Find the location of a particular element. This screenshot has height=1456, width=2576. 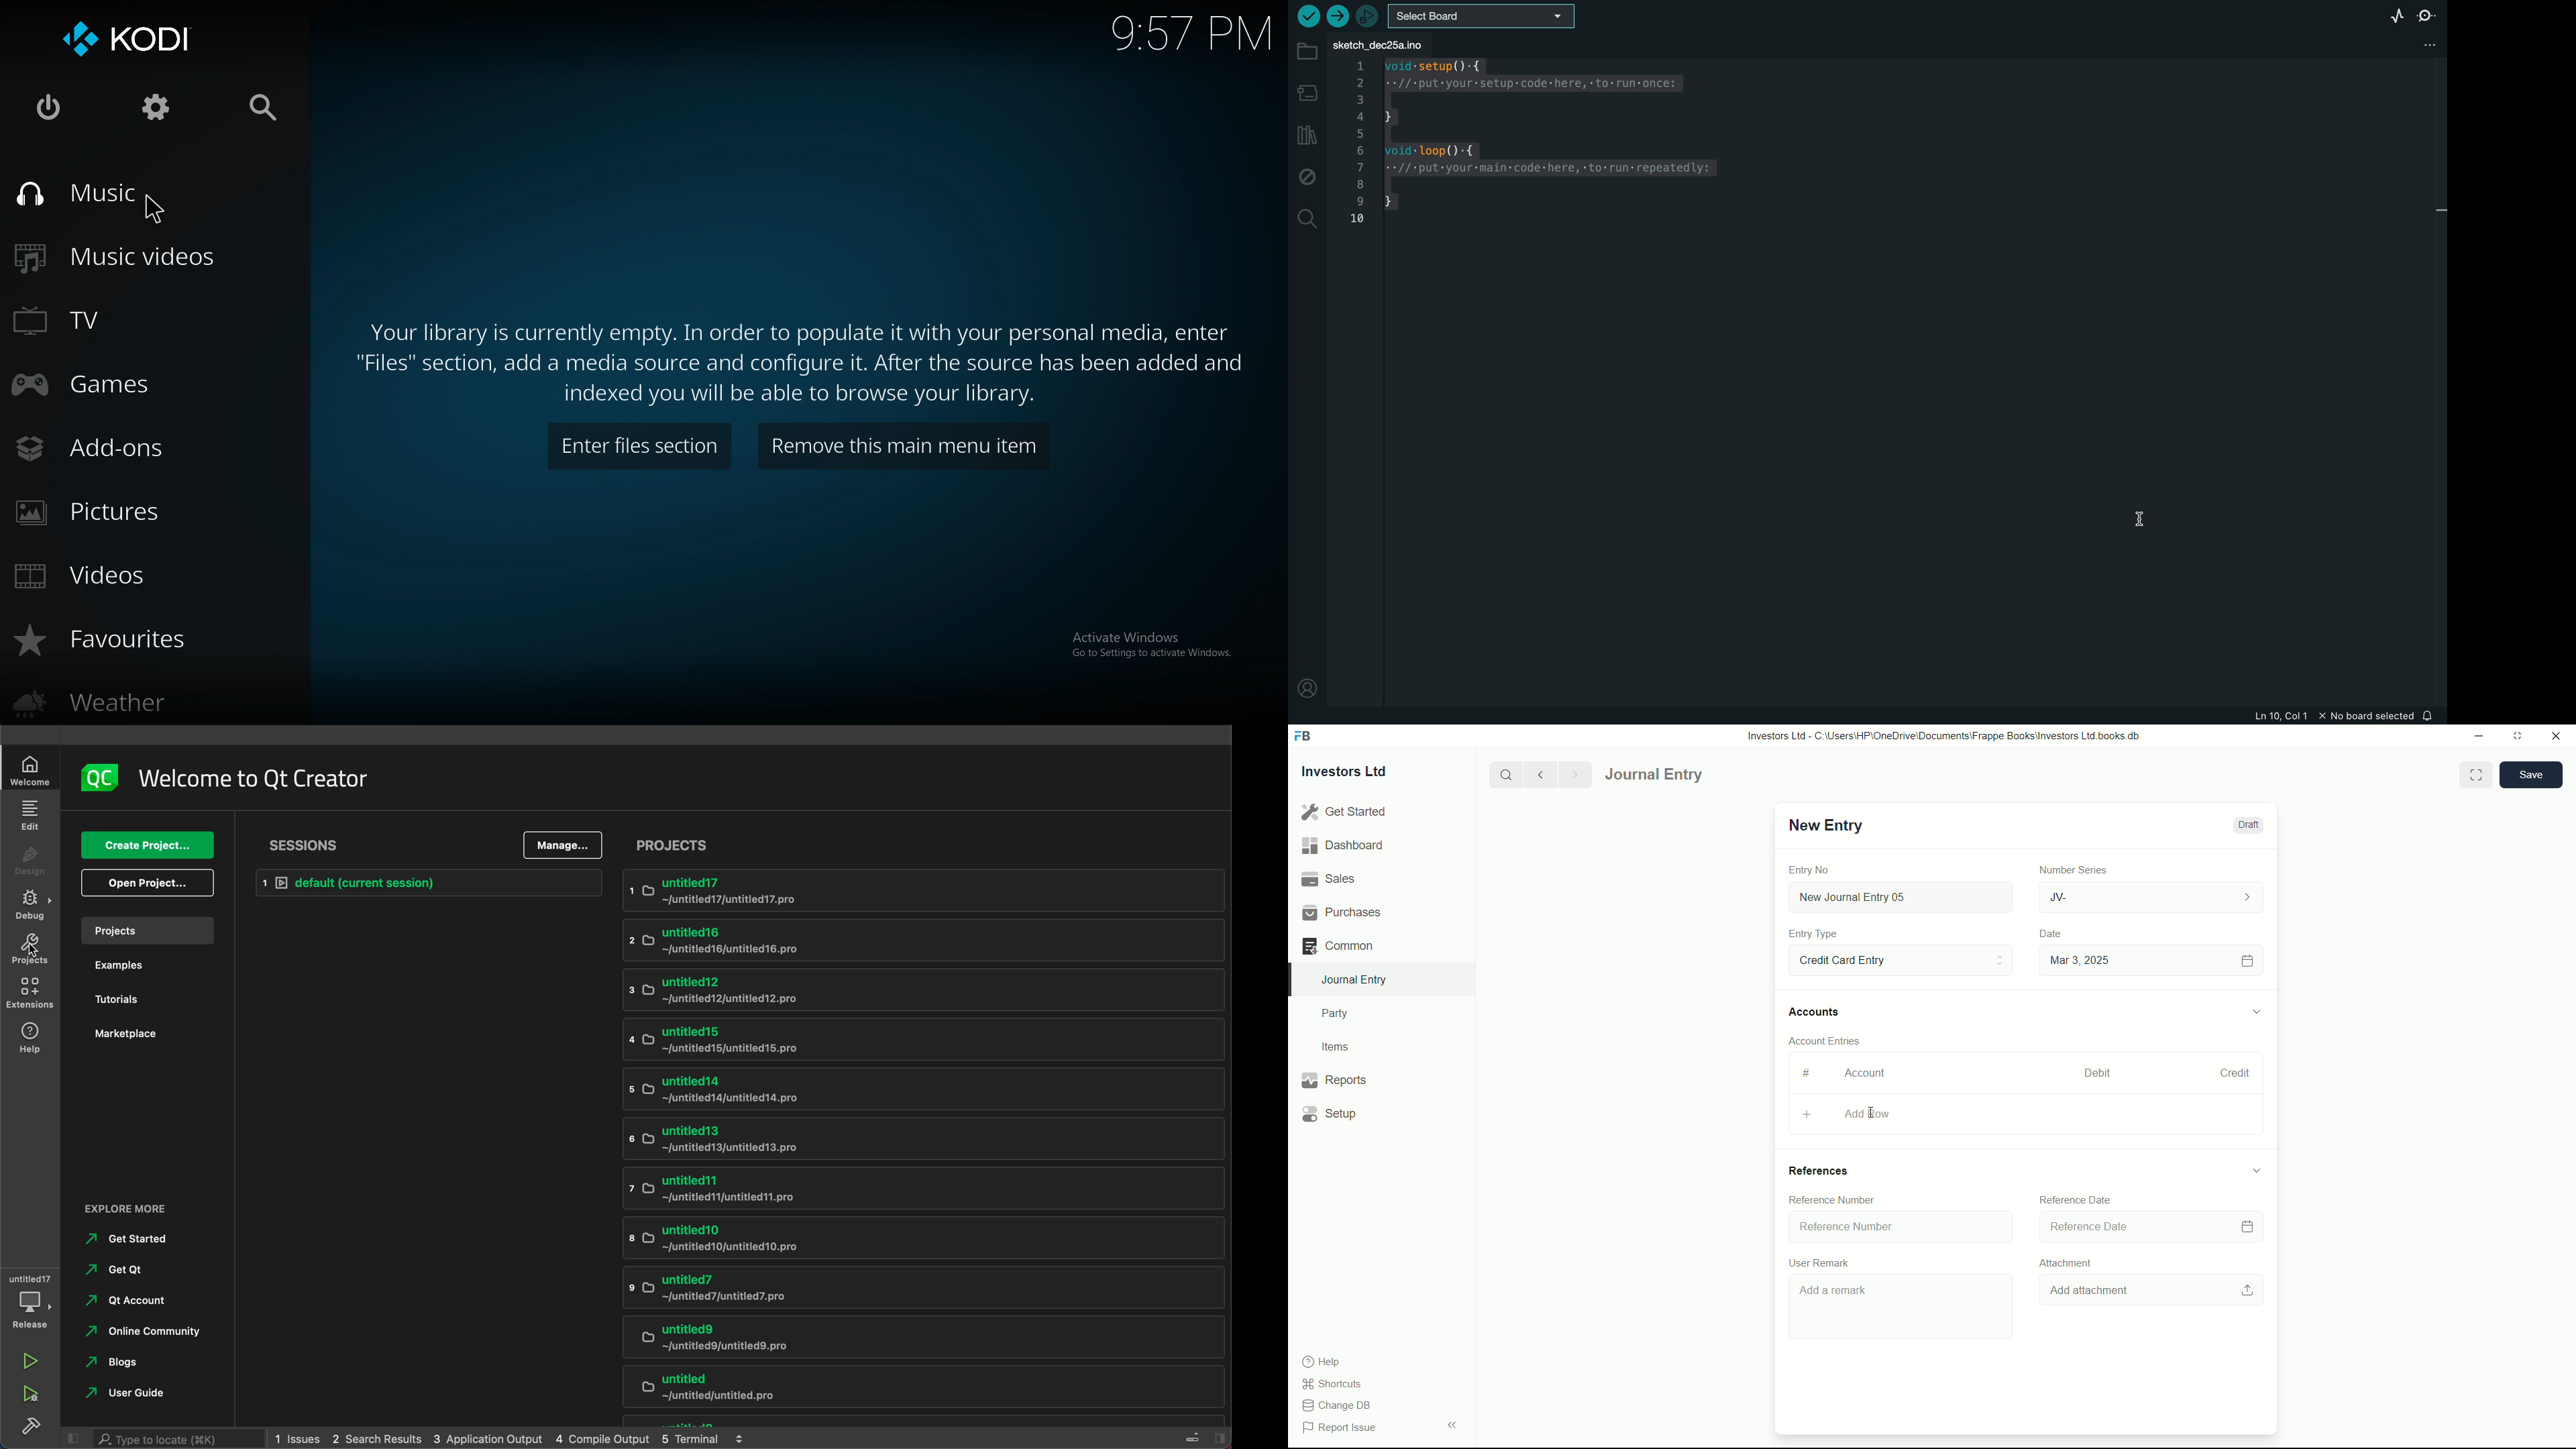

Next is located at coordinates (1572, 774).